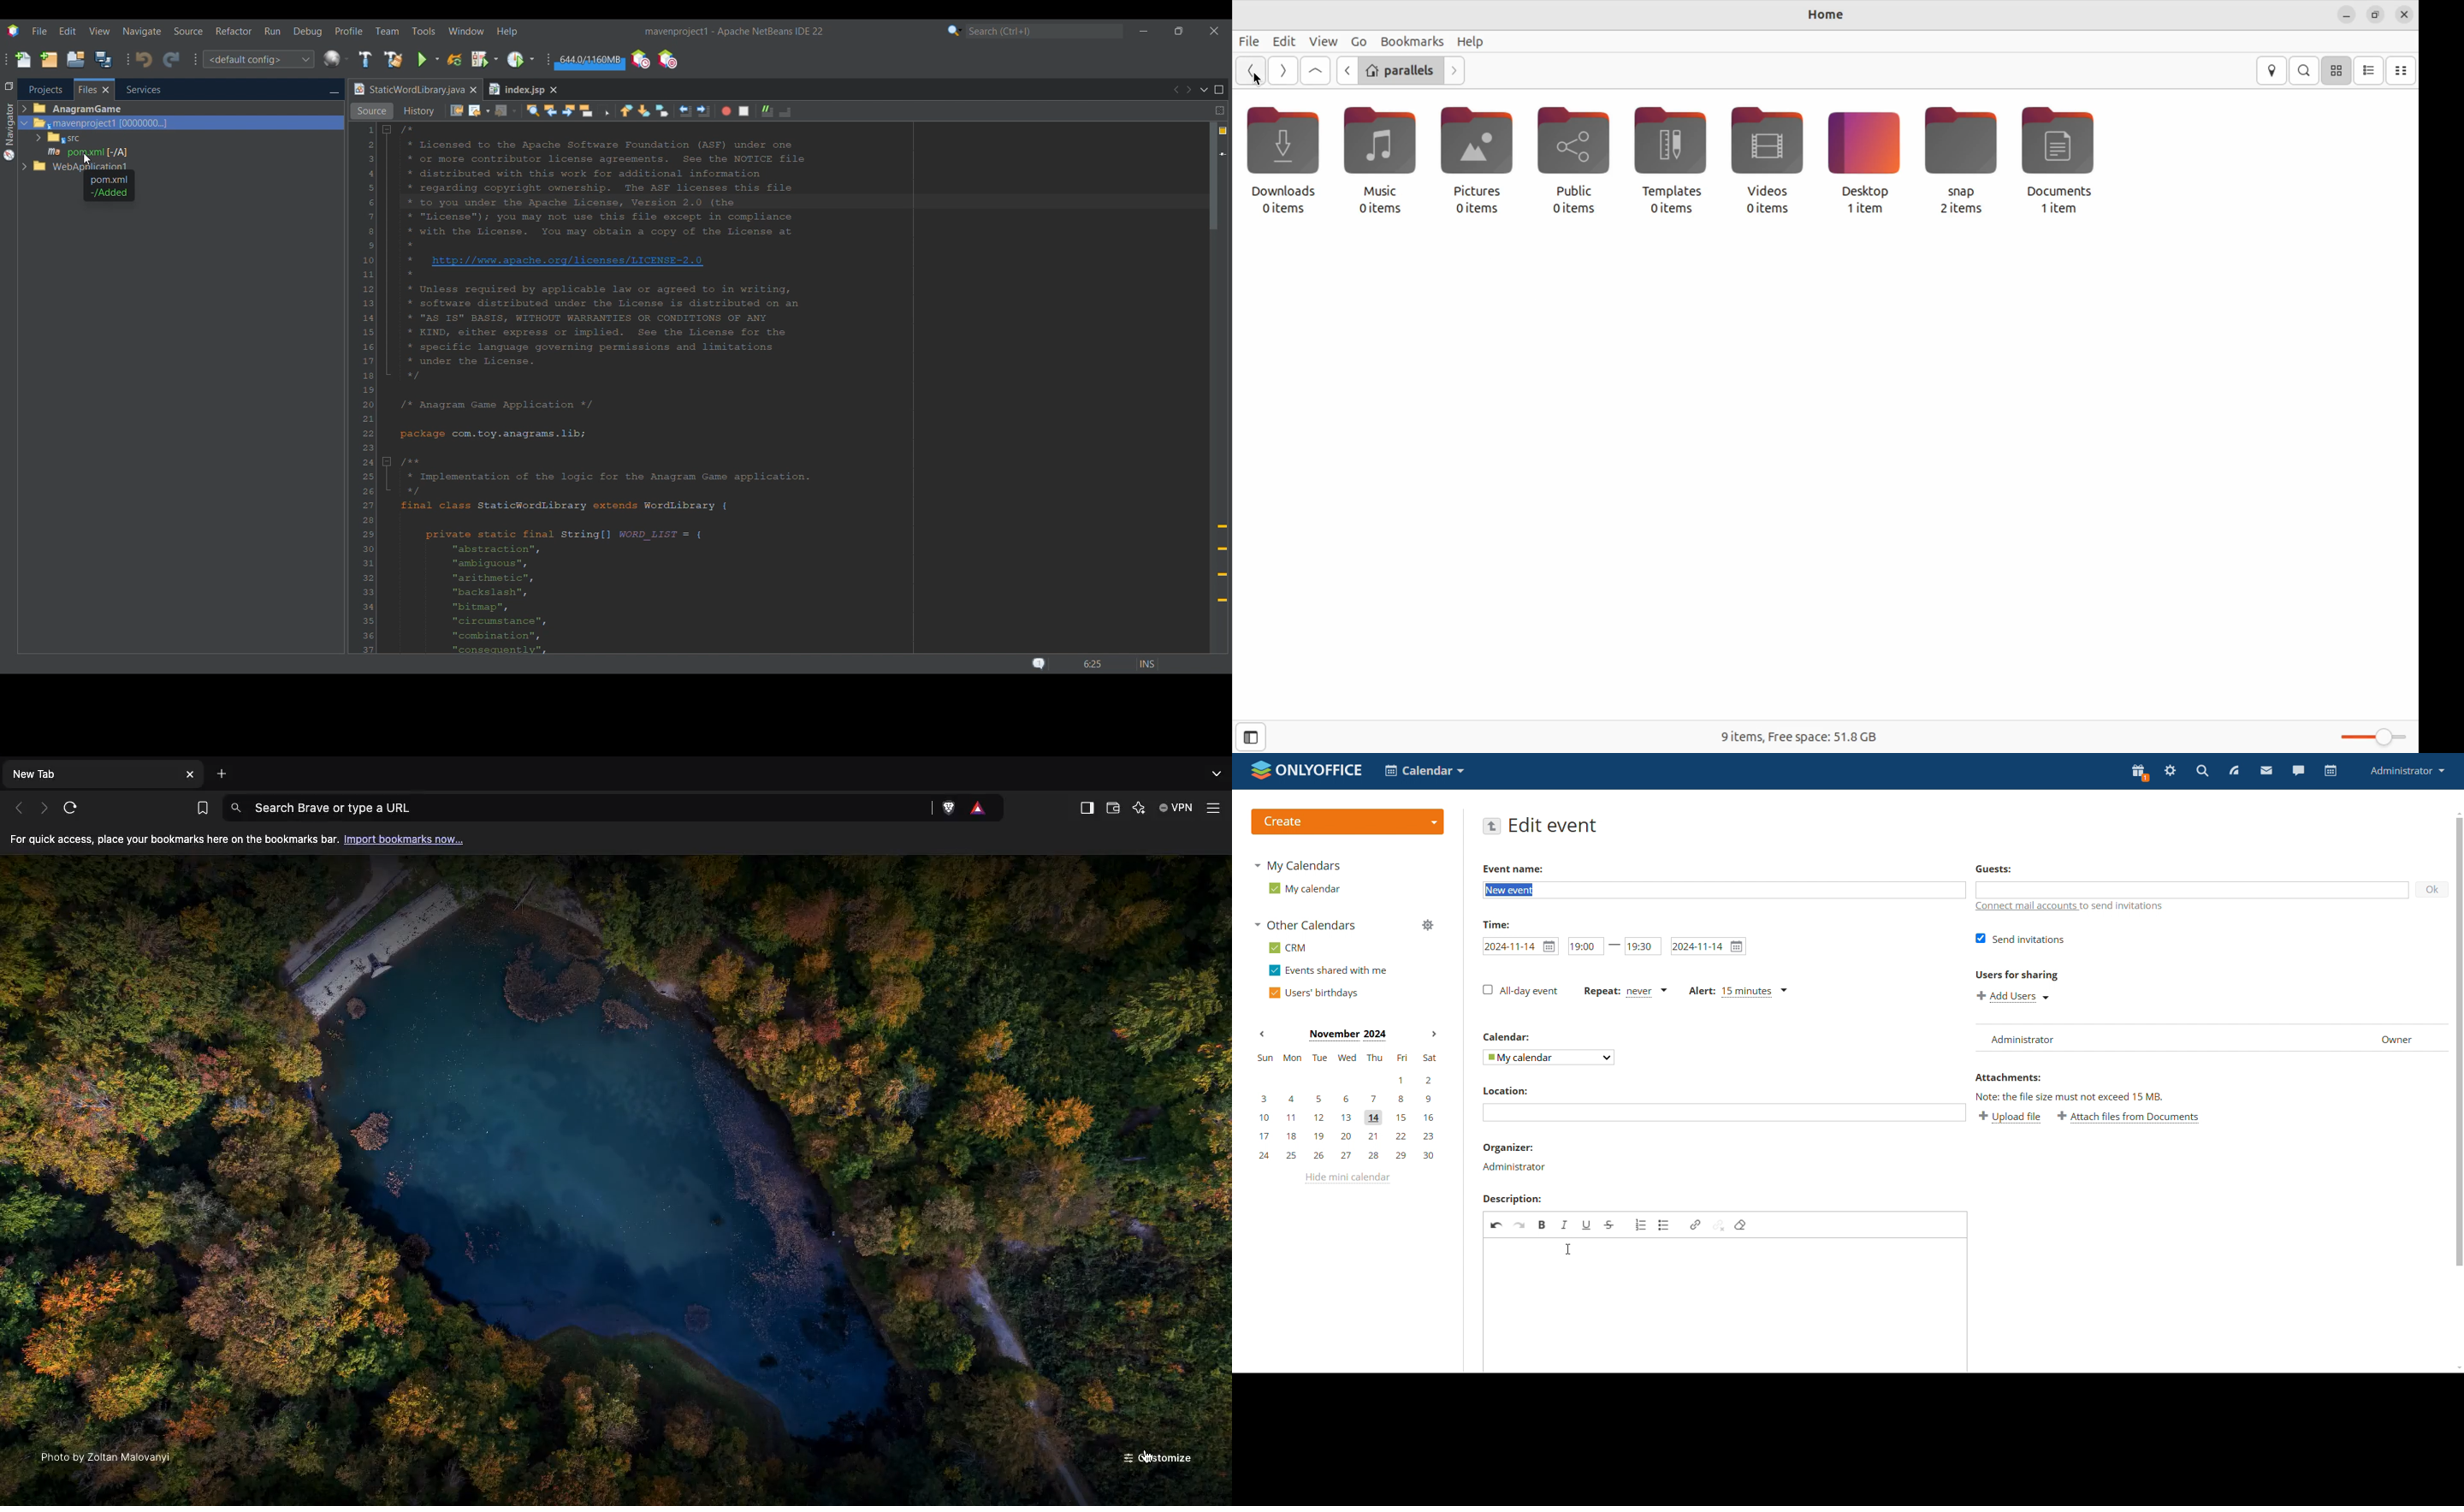 Image resolution: width=2464 pixels, height=1512 pixels. I want to click on Navigate menu, so click(142, 31).